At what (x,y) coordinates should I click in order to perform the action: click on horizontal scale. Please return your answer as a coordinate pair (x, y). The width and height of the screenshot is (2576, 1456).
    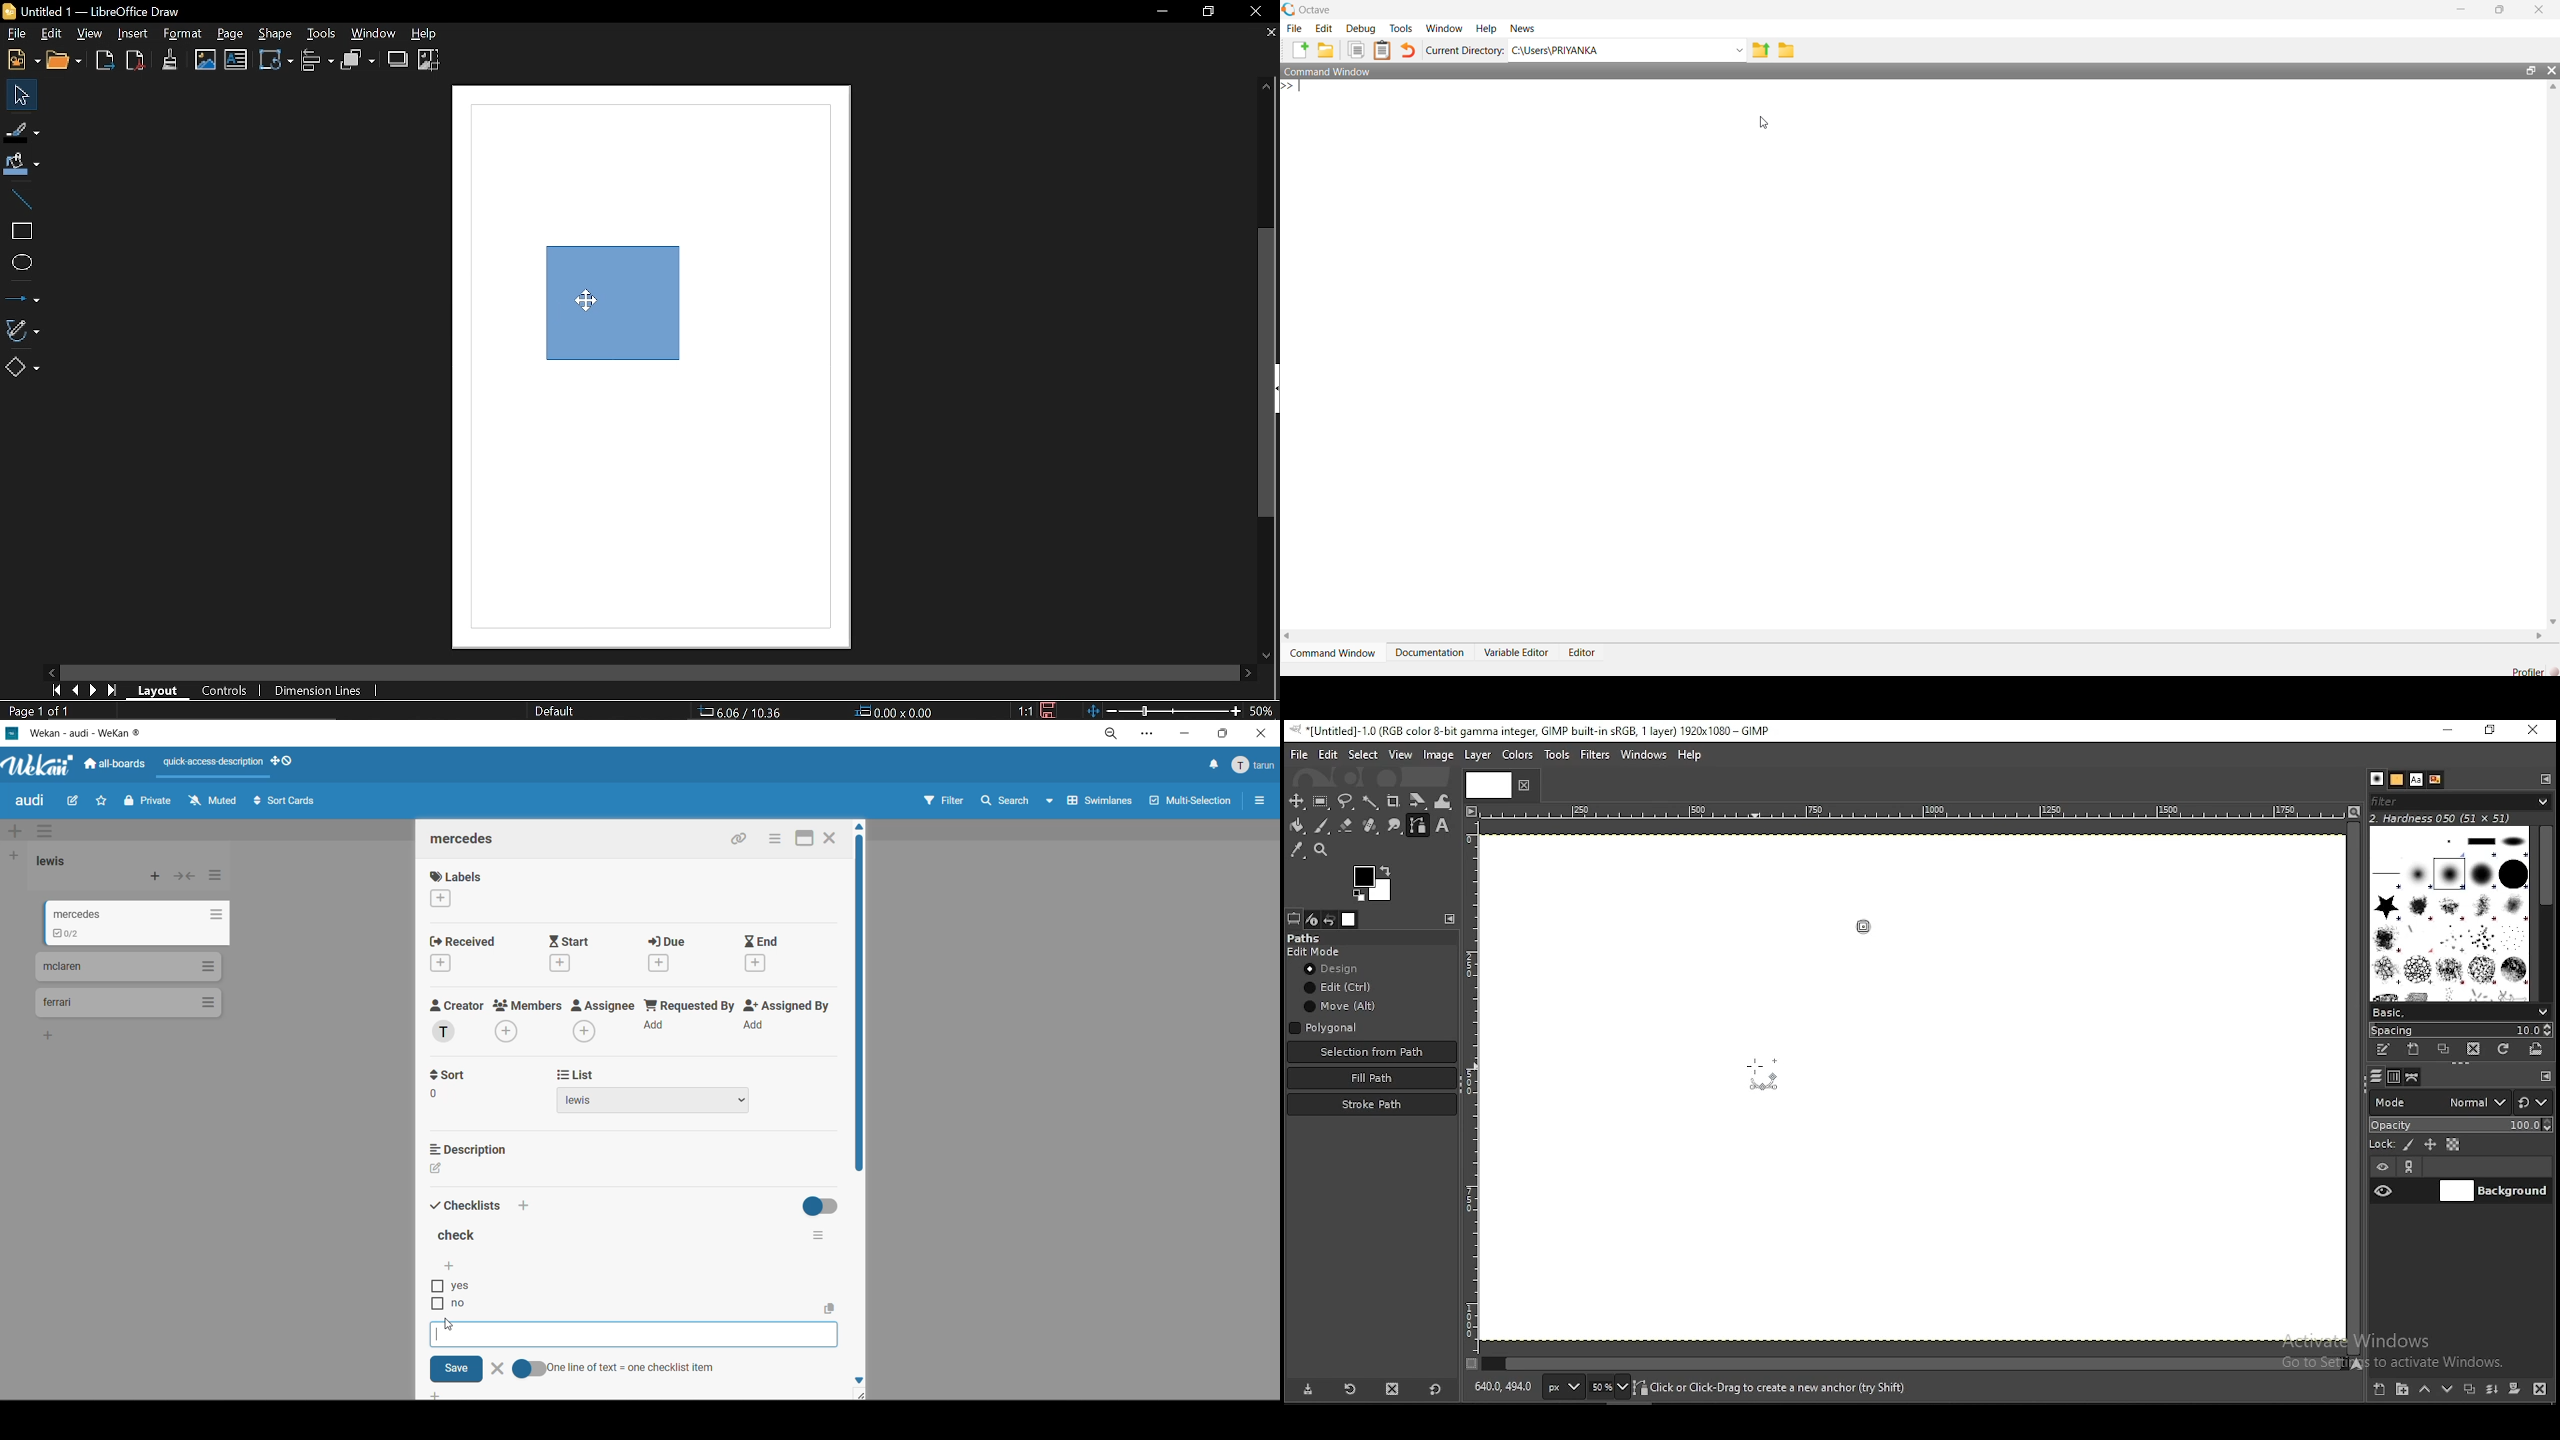
    Looking at the image, I should click on (1911, 814).